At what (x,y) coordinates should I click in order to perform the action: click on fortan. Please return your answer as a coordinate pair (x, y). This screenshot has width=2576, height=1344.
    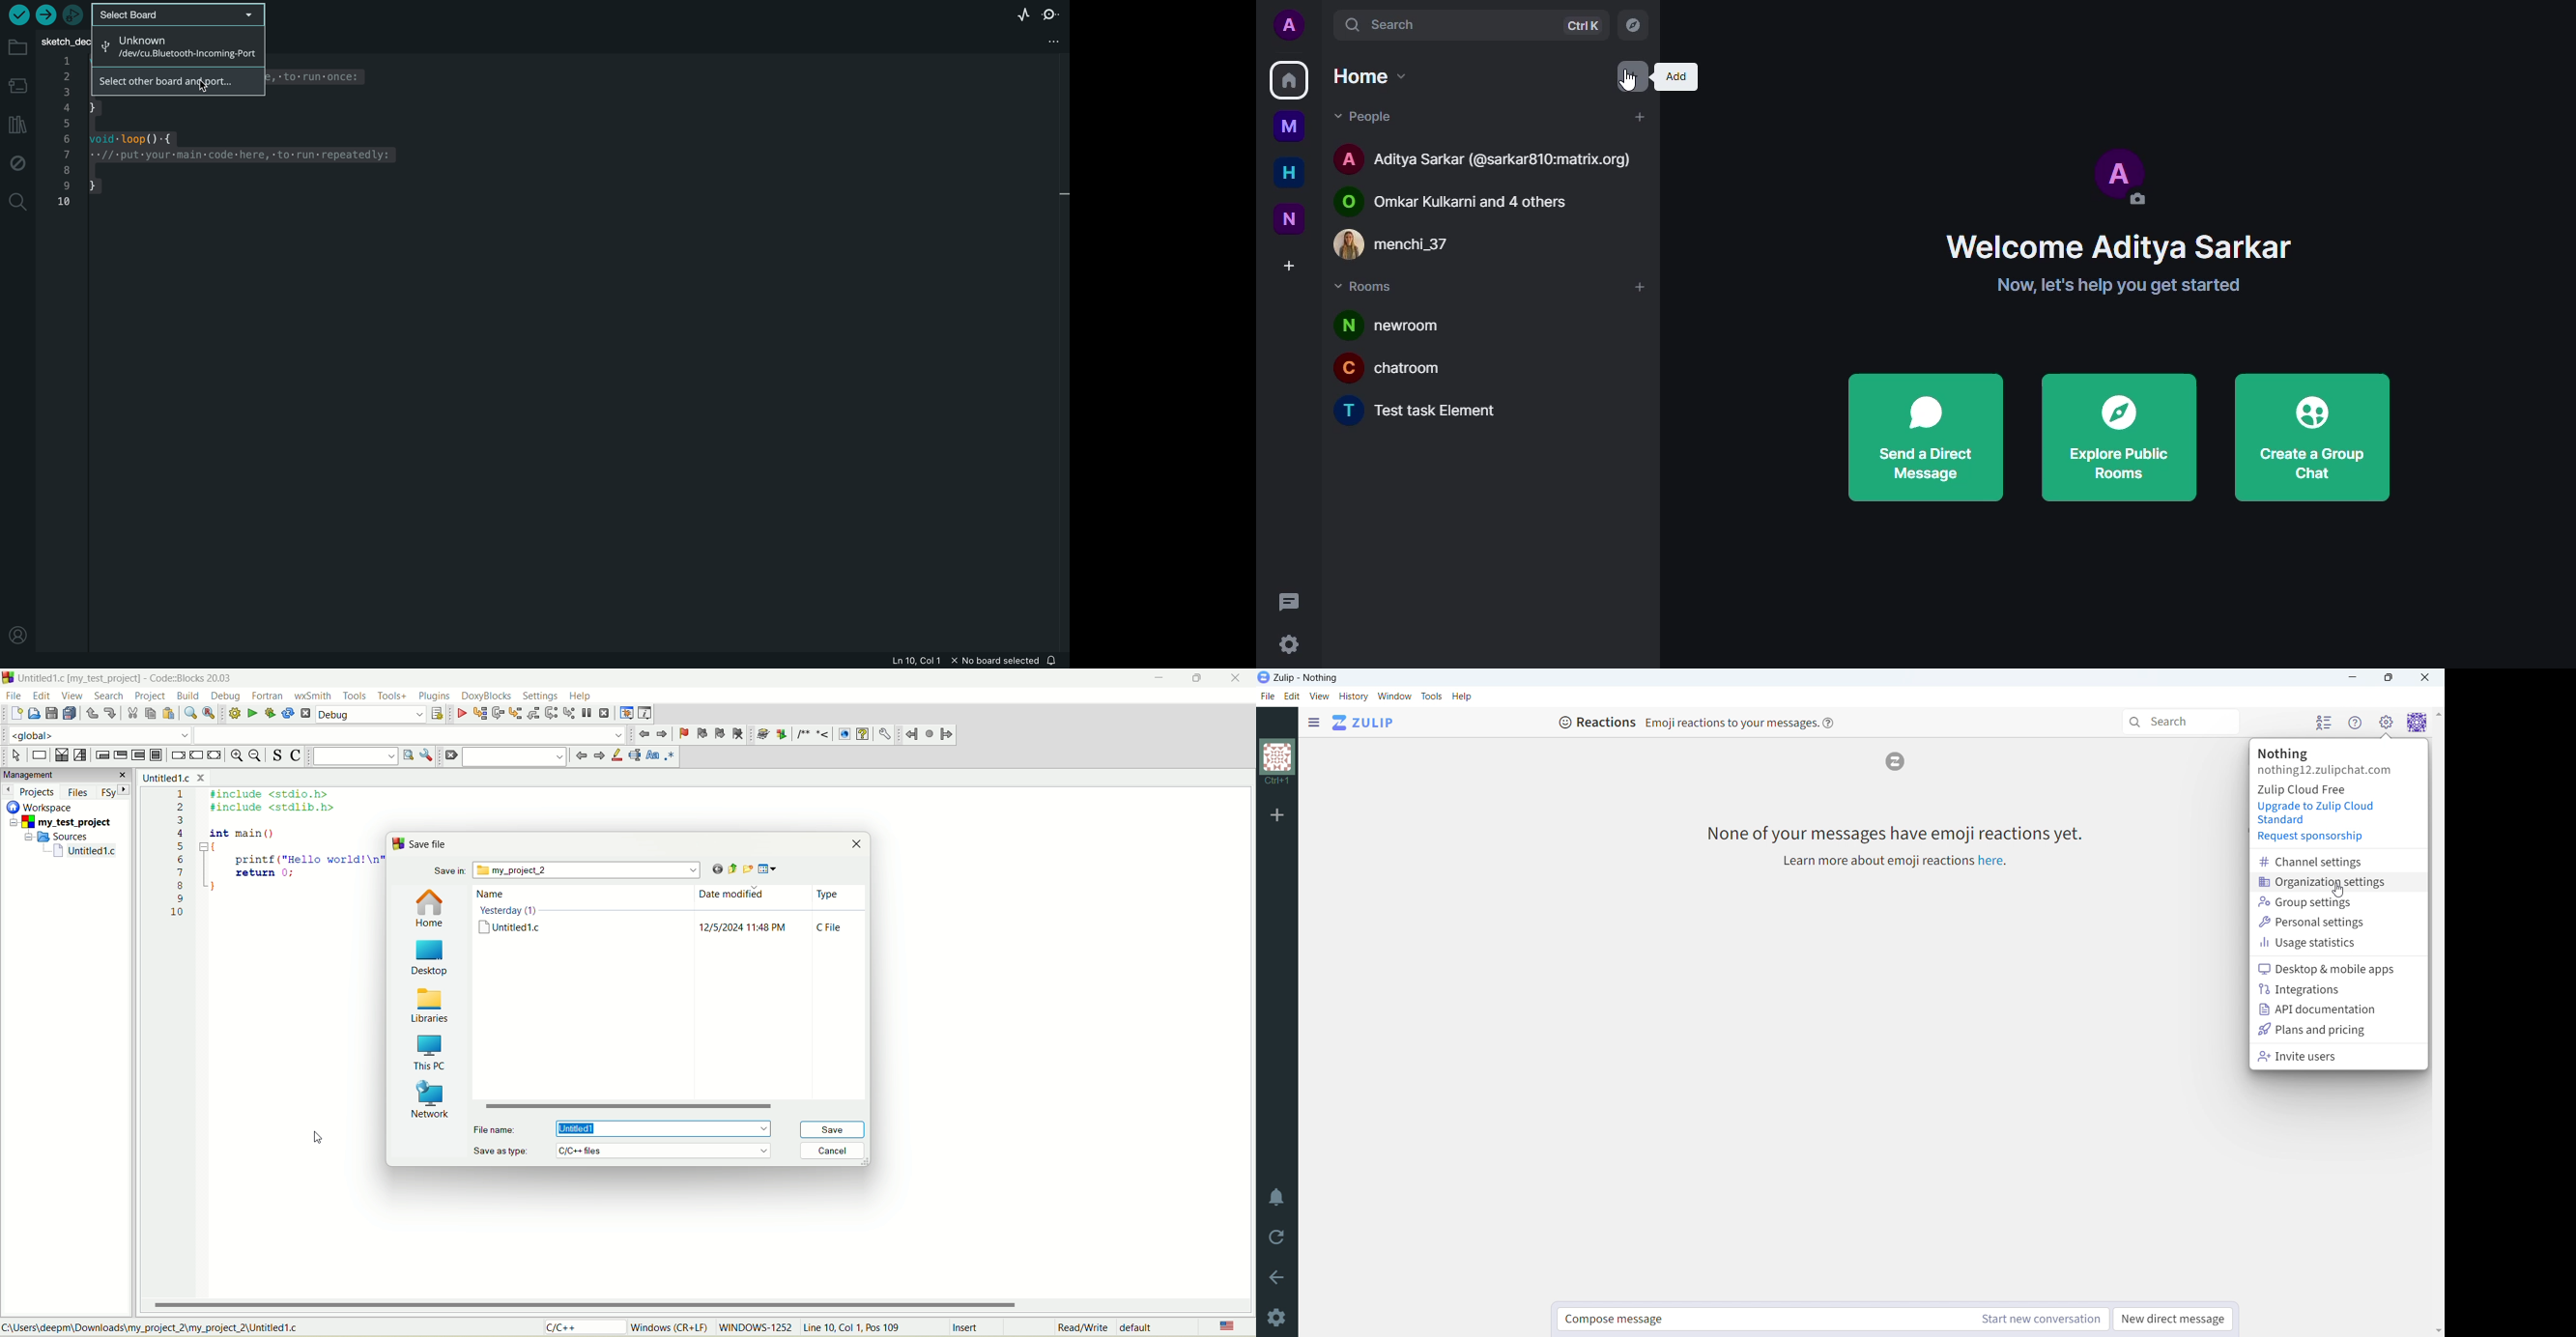
    Looking at the image, I should click on (270, 696).